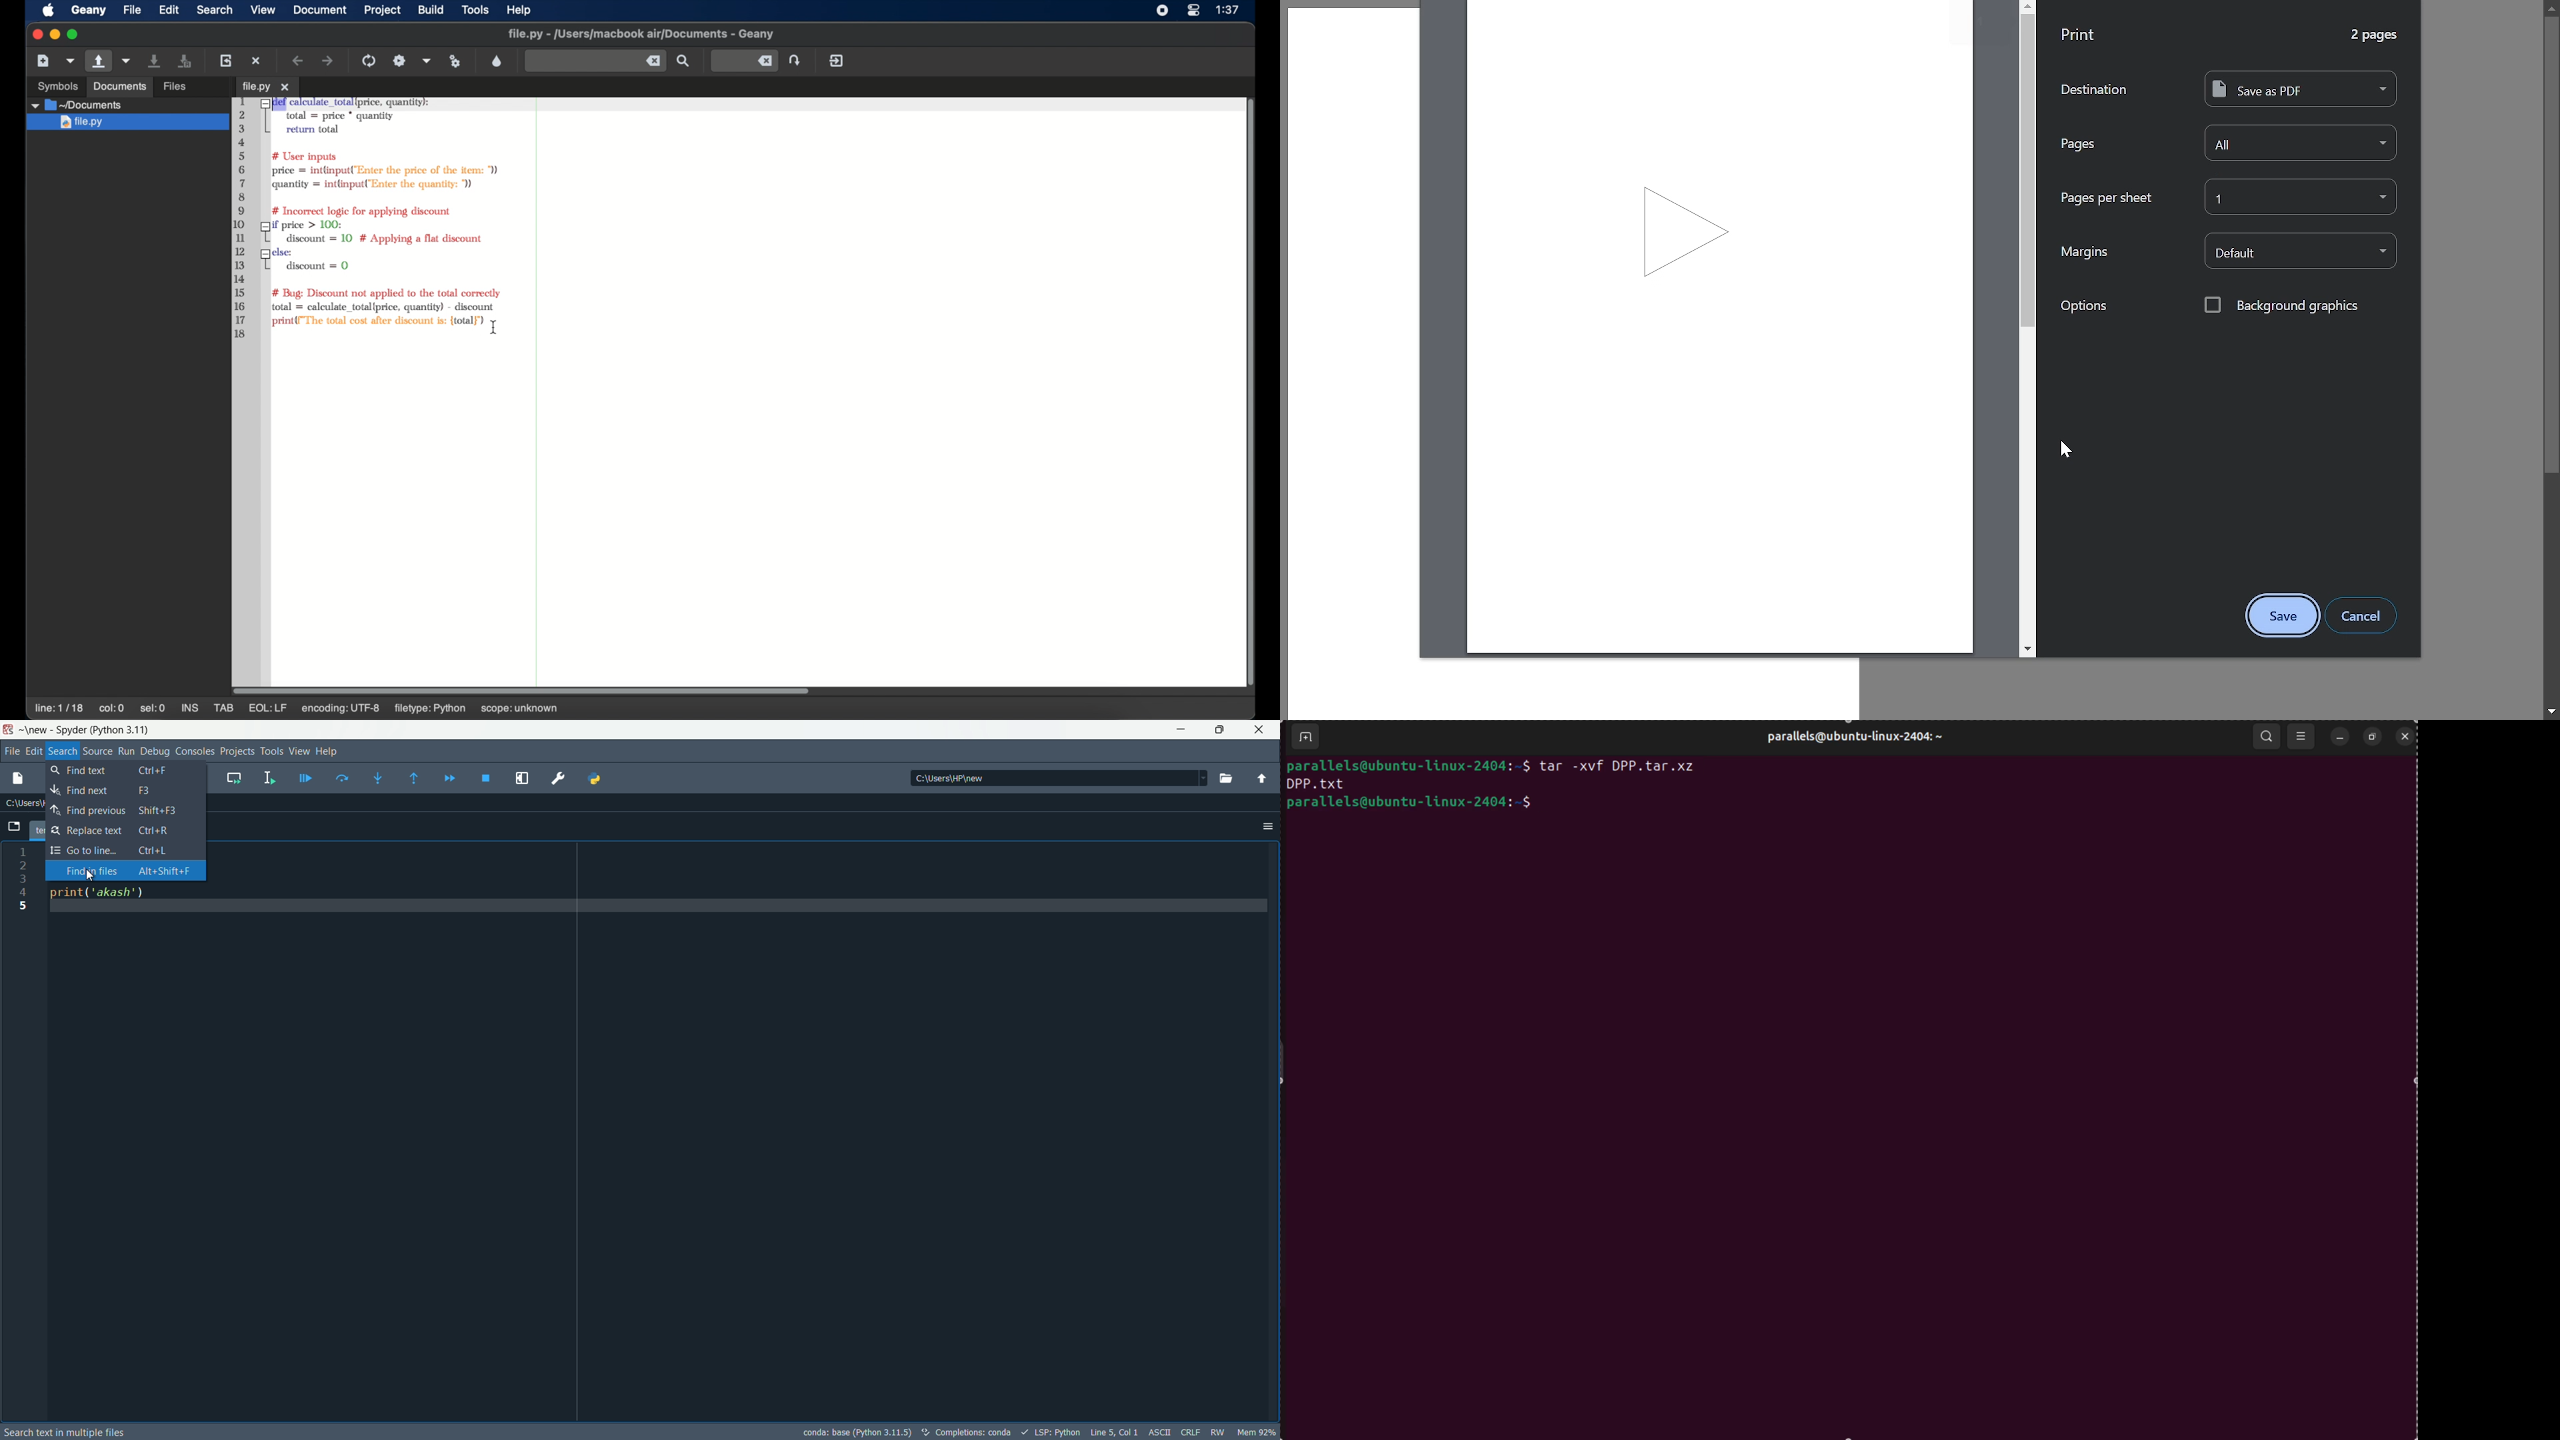 The height and width of the screenshot is (1456, 2576). Describe the element at coordinates (1112, 1431) in the screenshot. I see `cursor position` at that location.